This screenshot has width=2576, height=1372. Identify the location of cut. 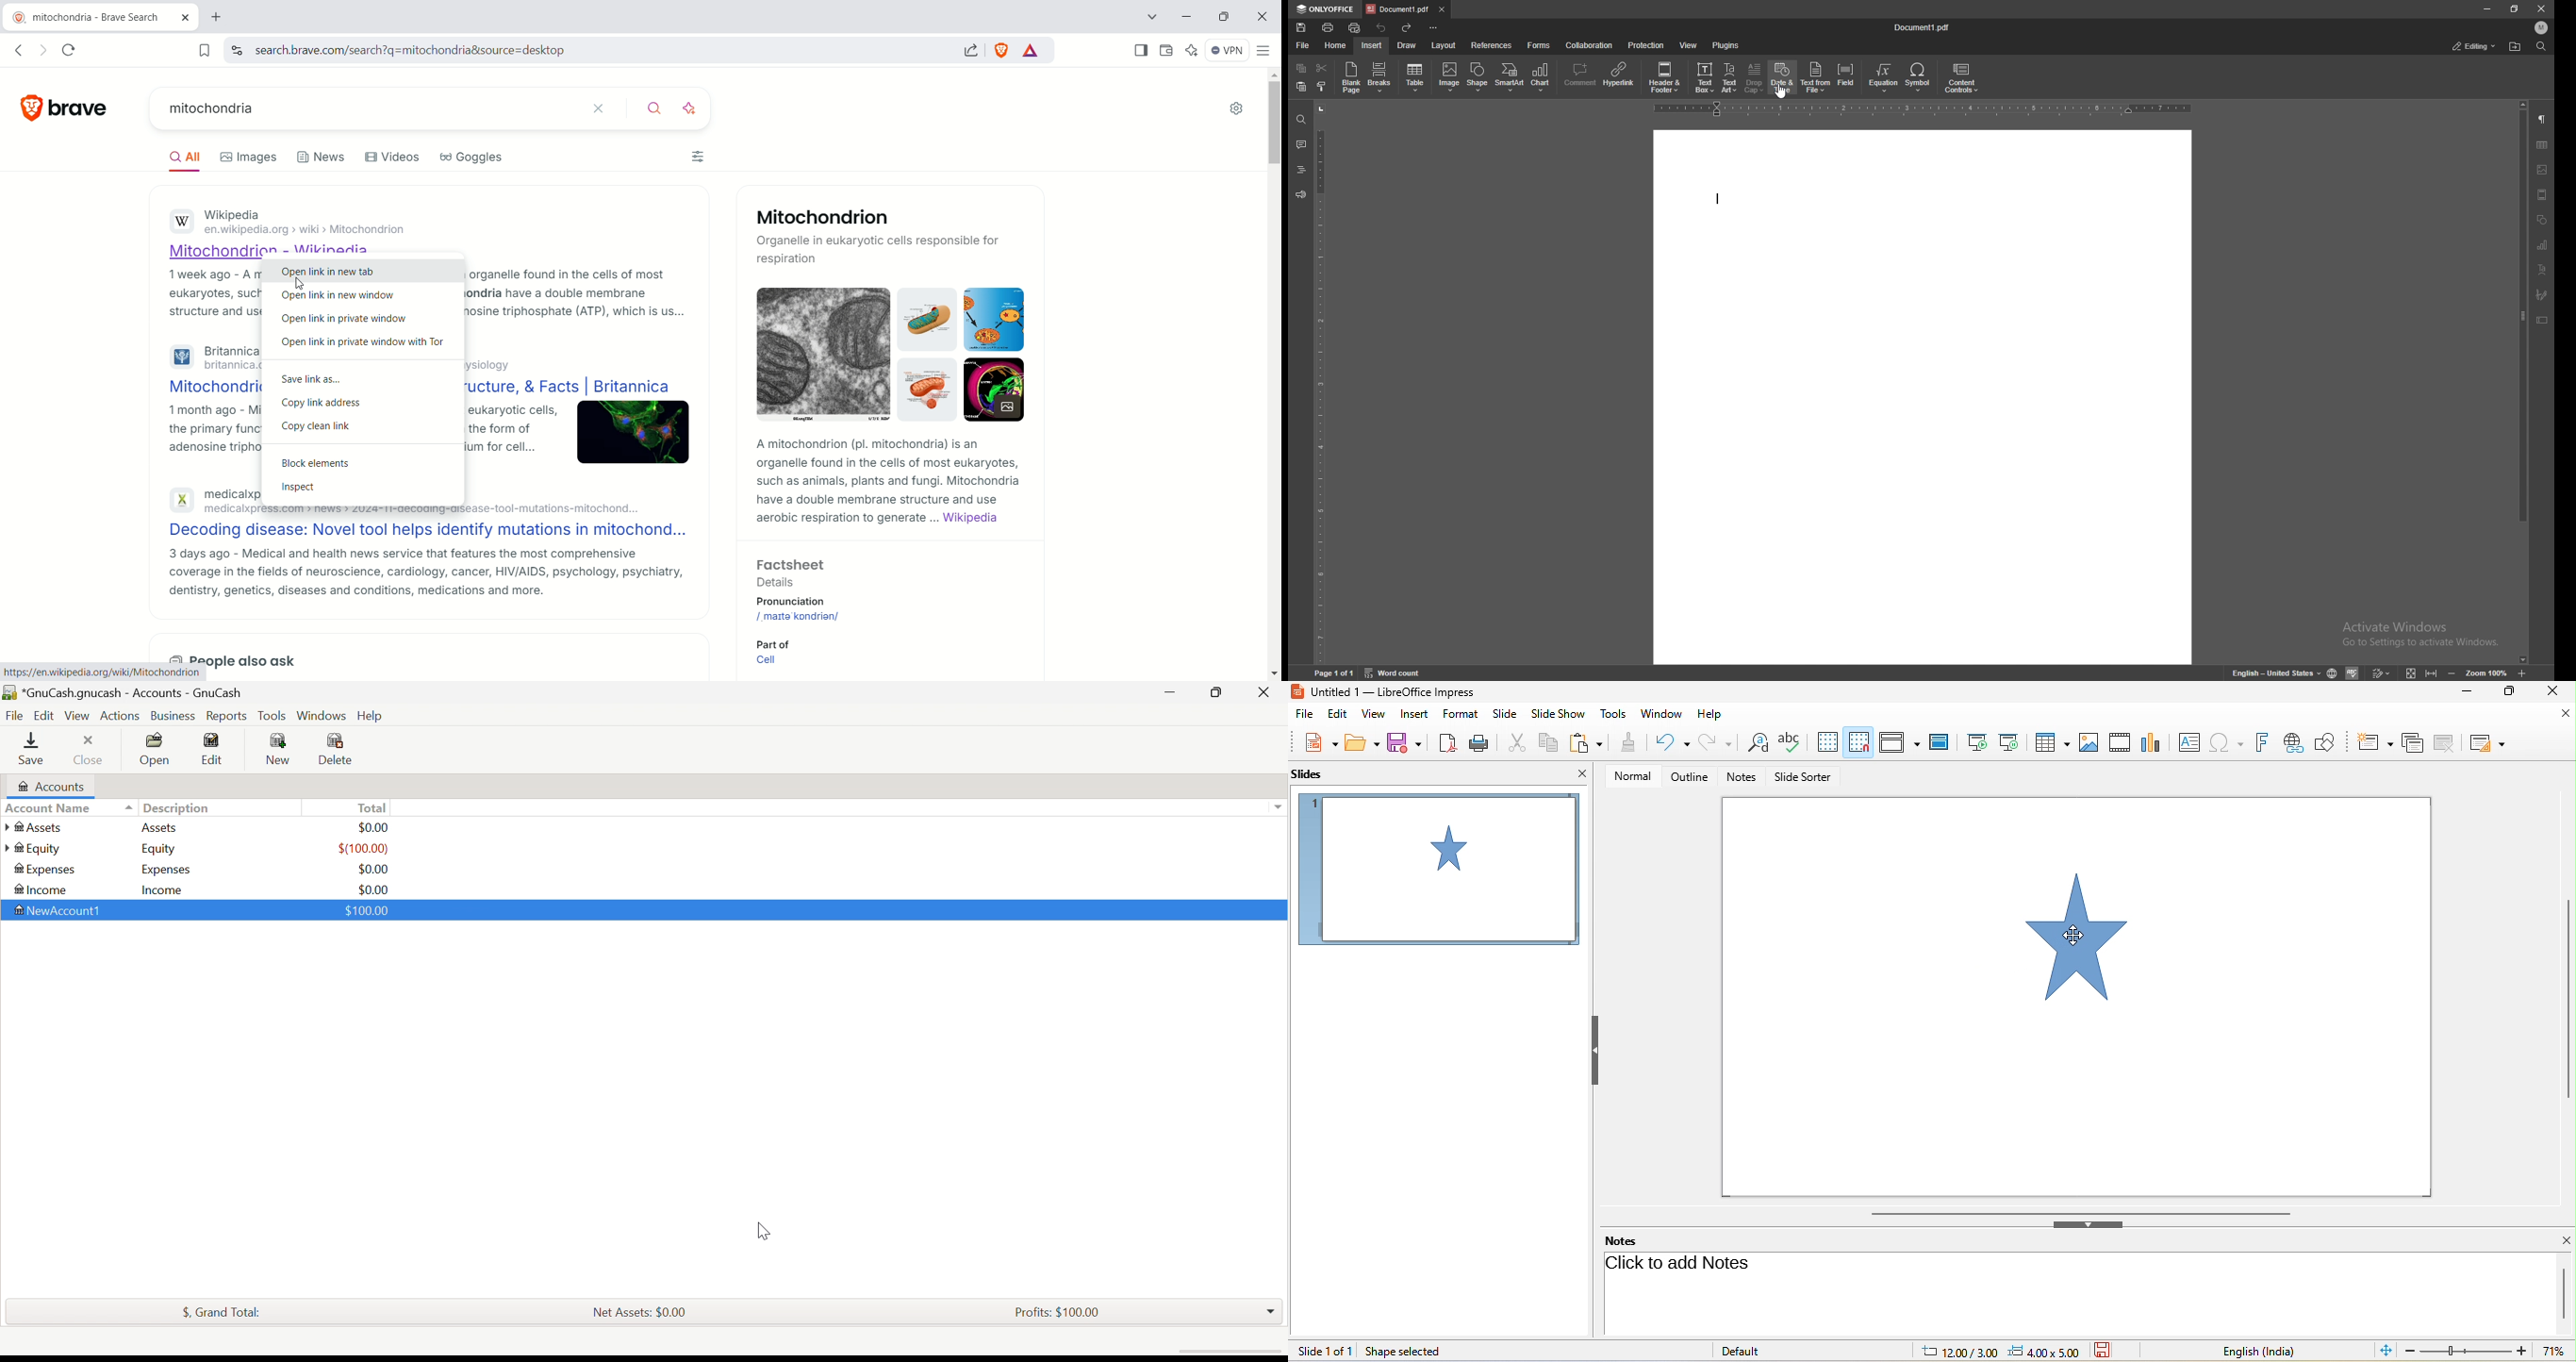
(1518, 742).